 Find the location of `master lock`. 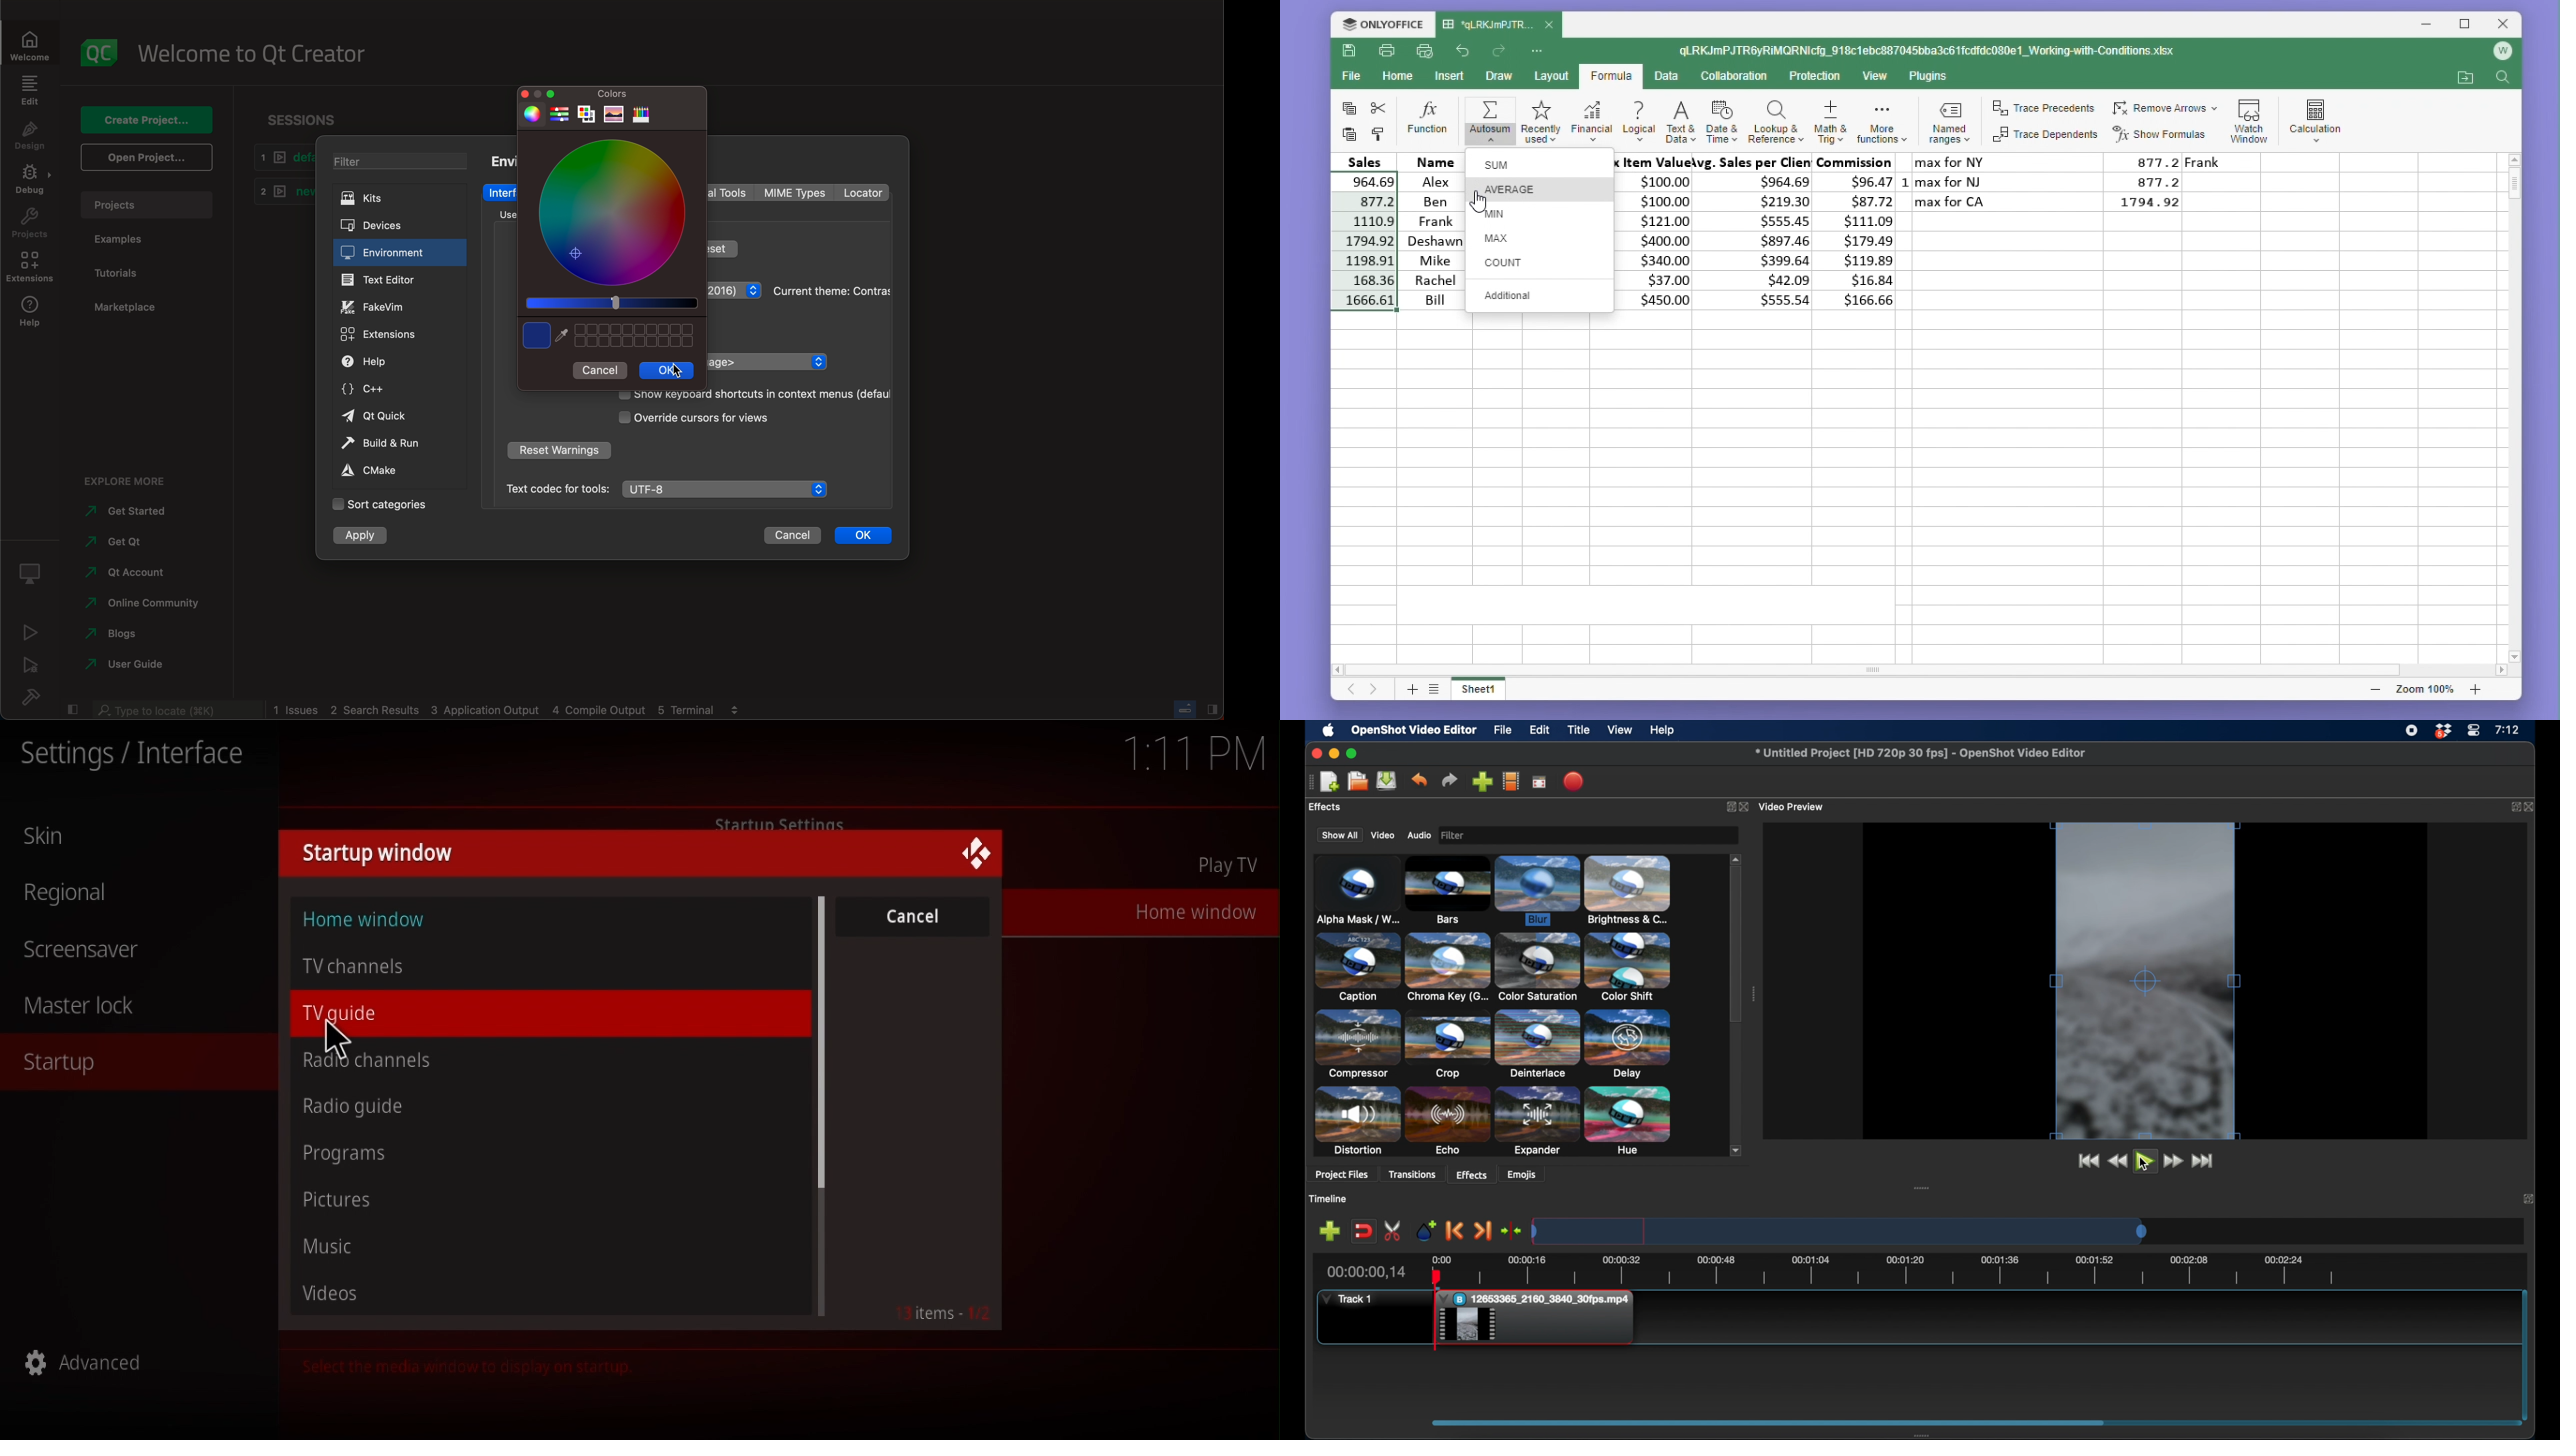

master lock is located at coordinates (92, 1007).